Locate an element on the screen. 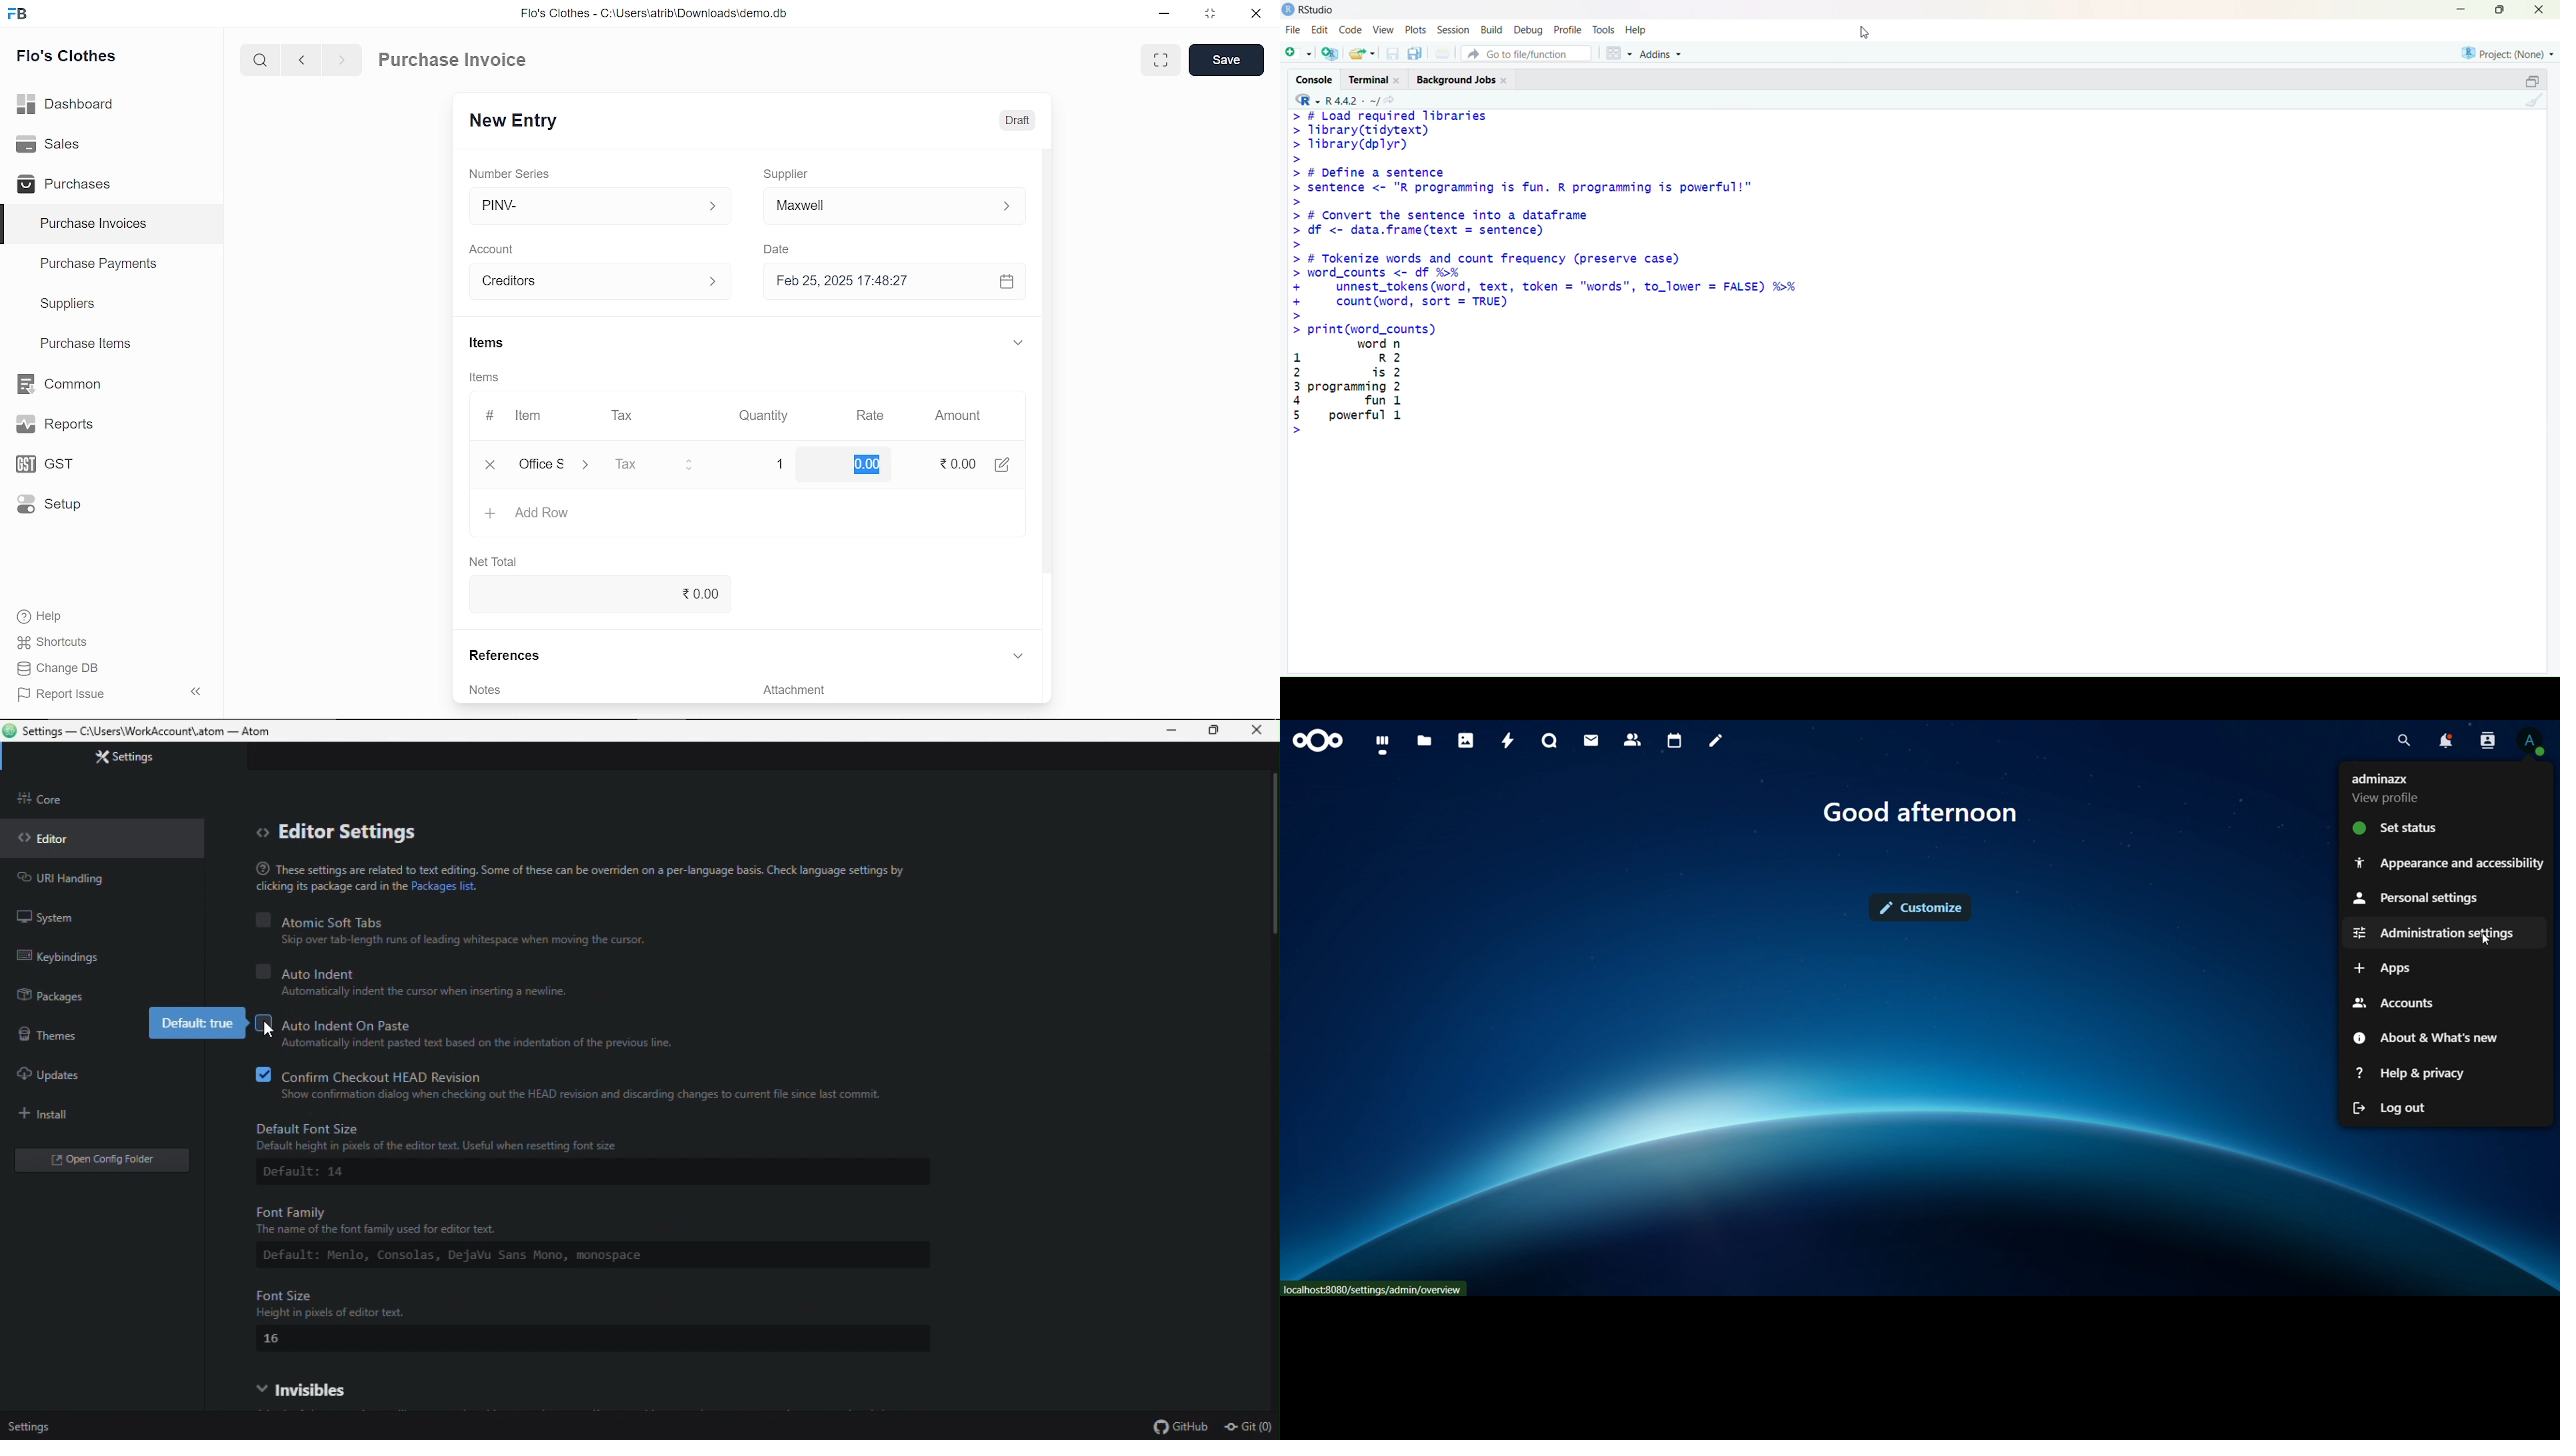 The height and width of the screenshot is (1456, 2576). full view is located at coordinates (1162, 60).